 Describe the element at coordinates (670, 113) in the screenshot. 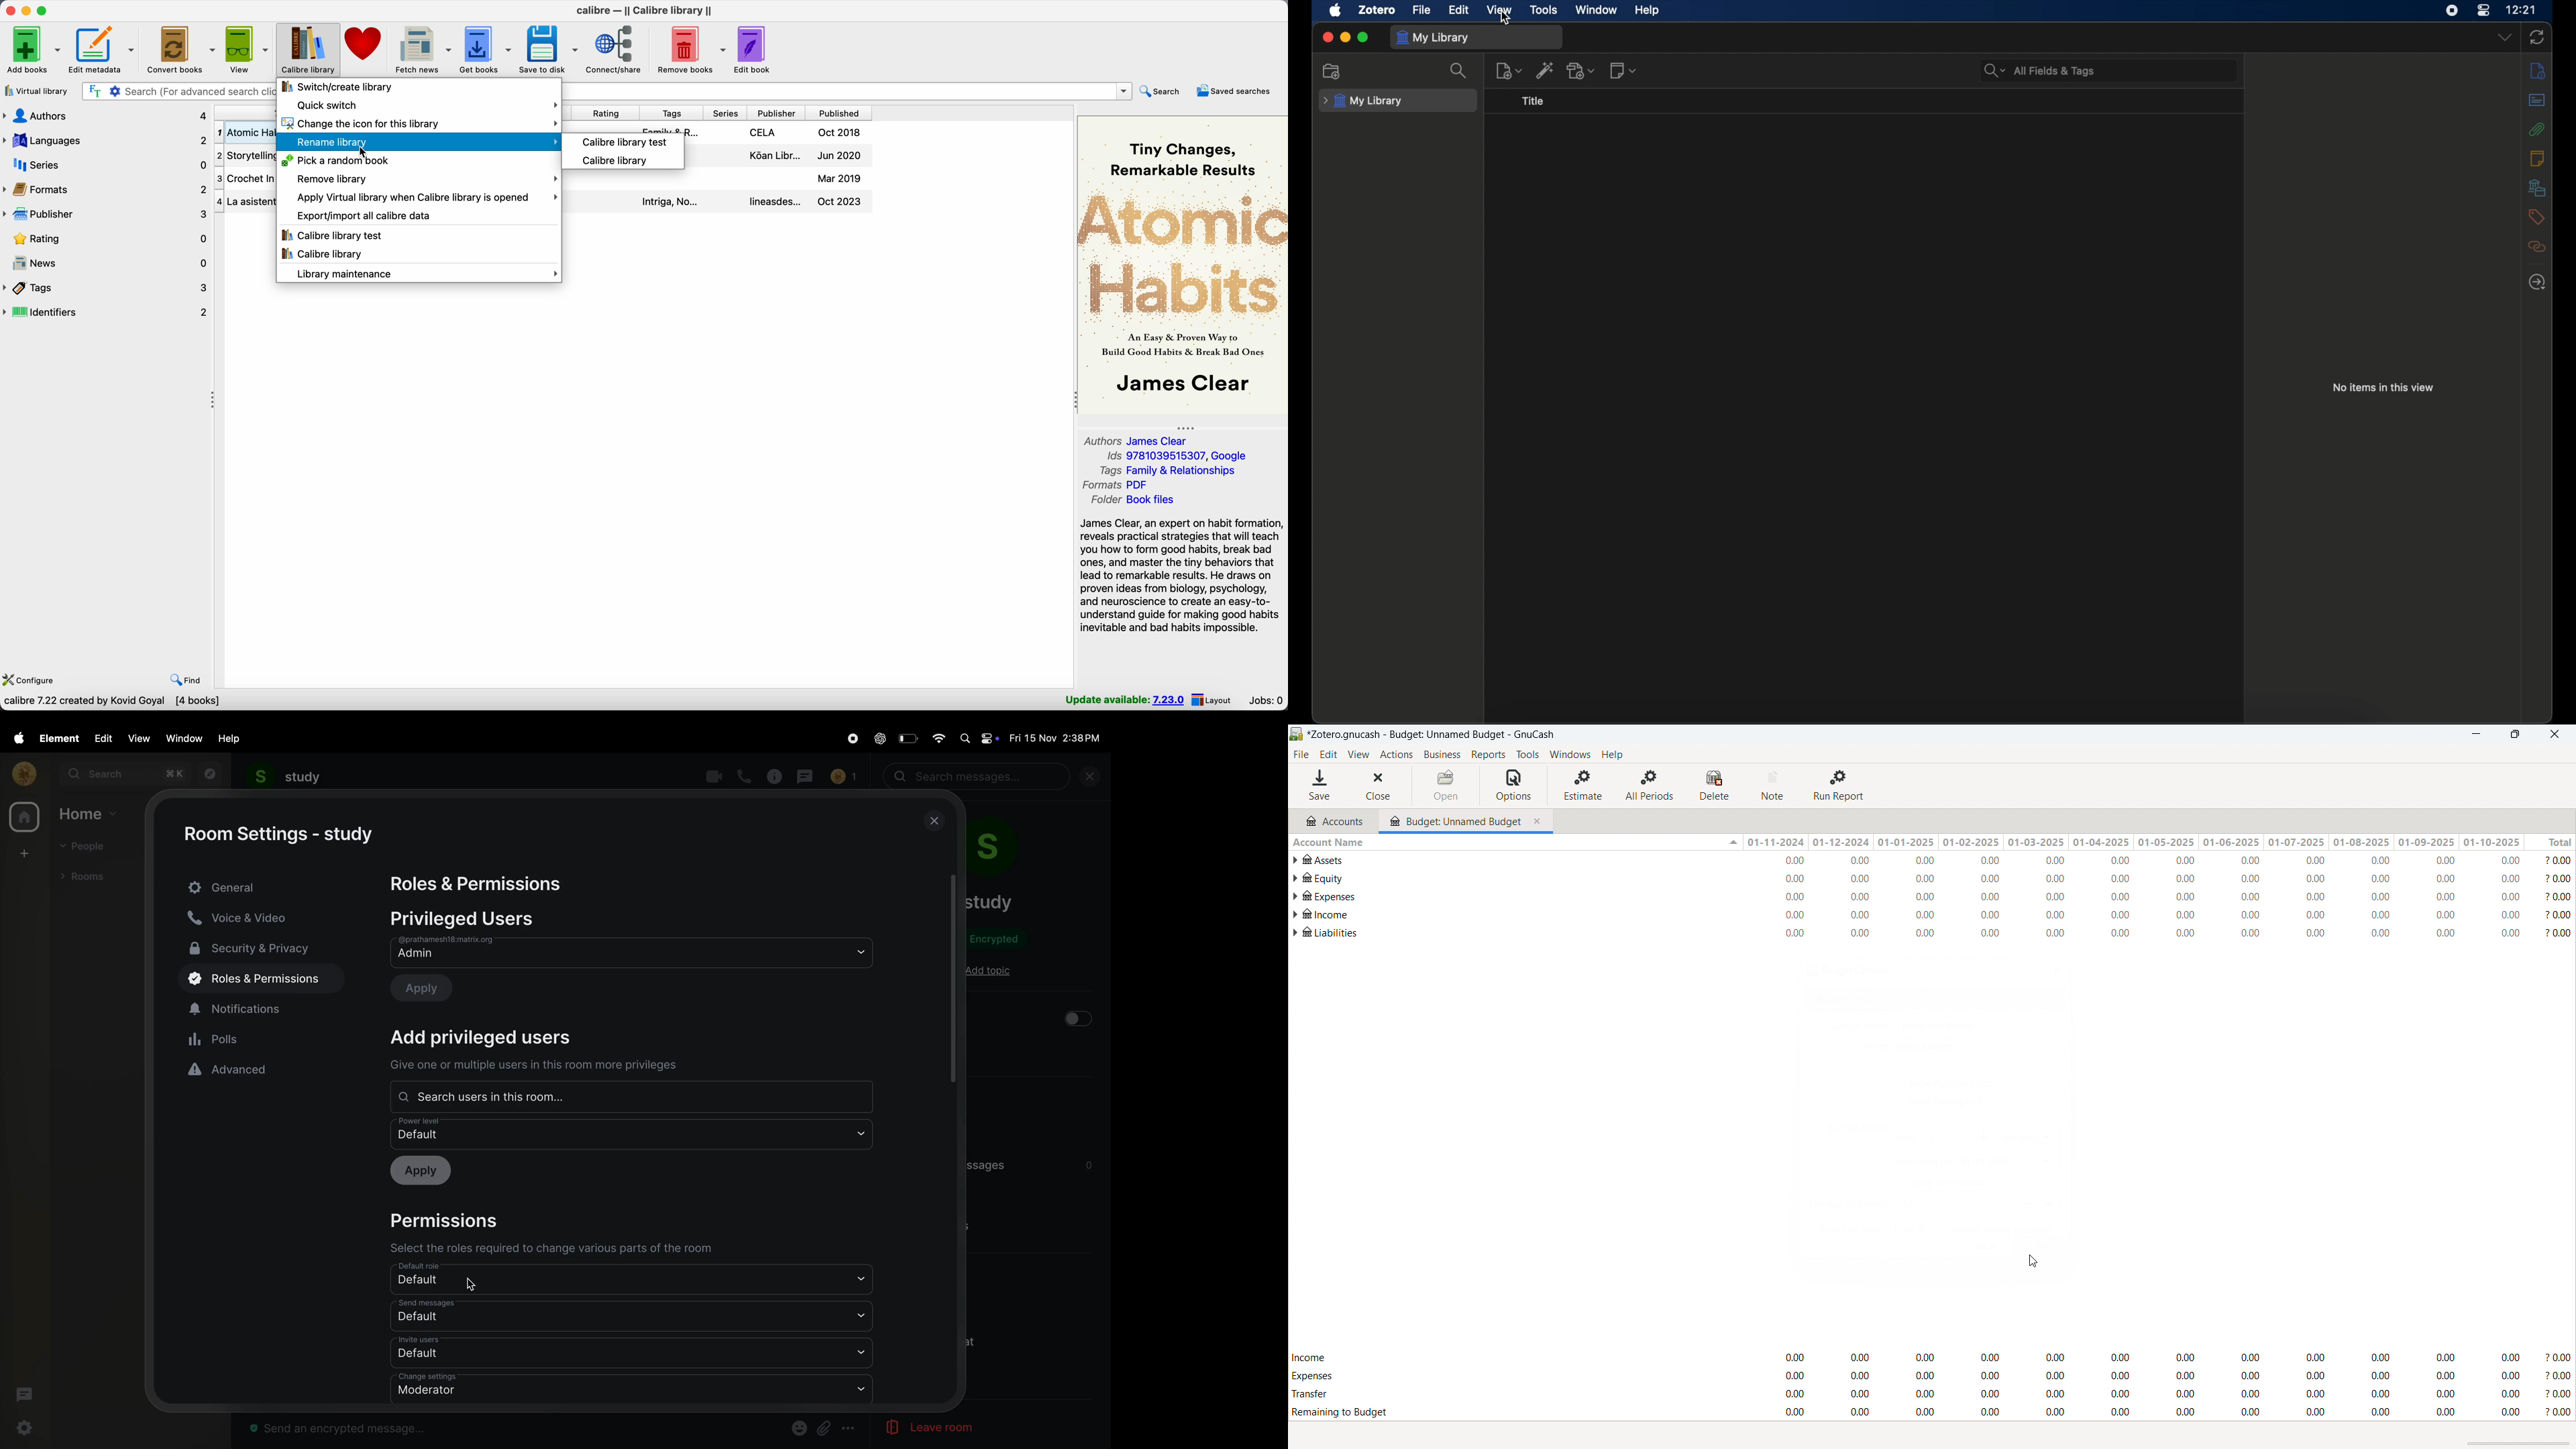

I see `tags` at that location.